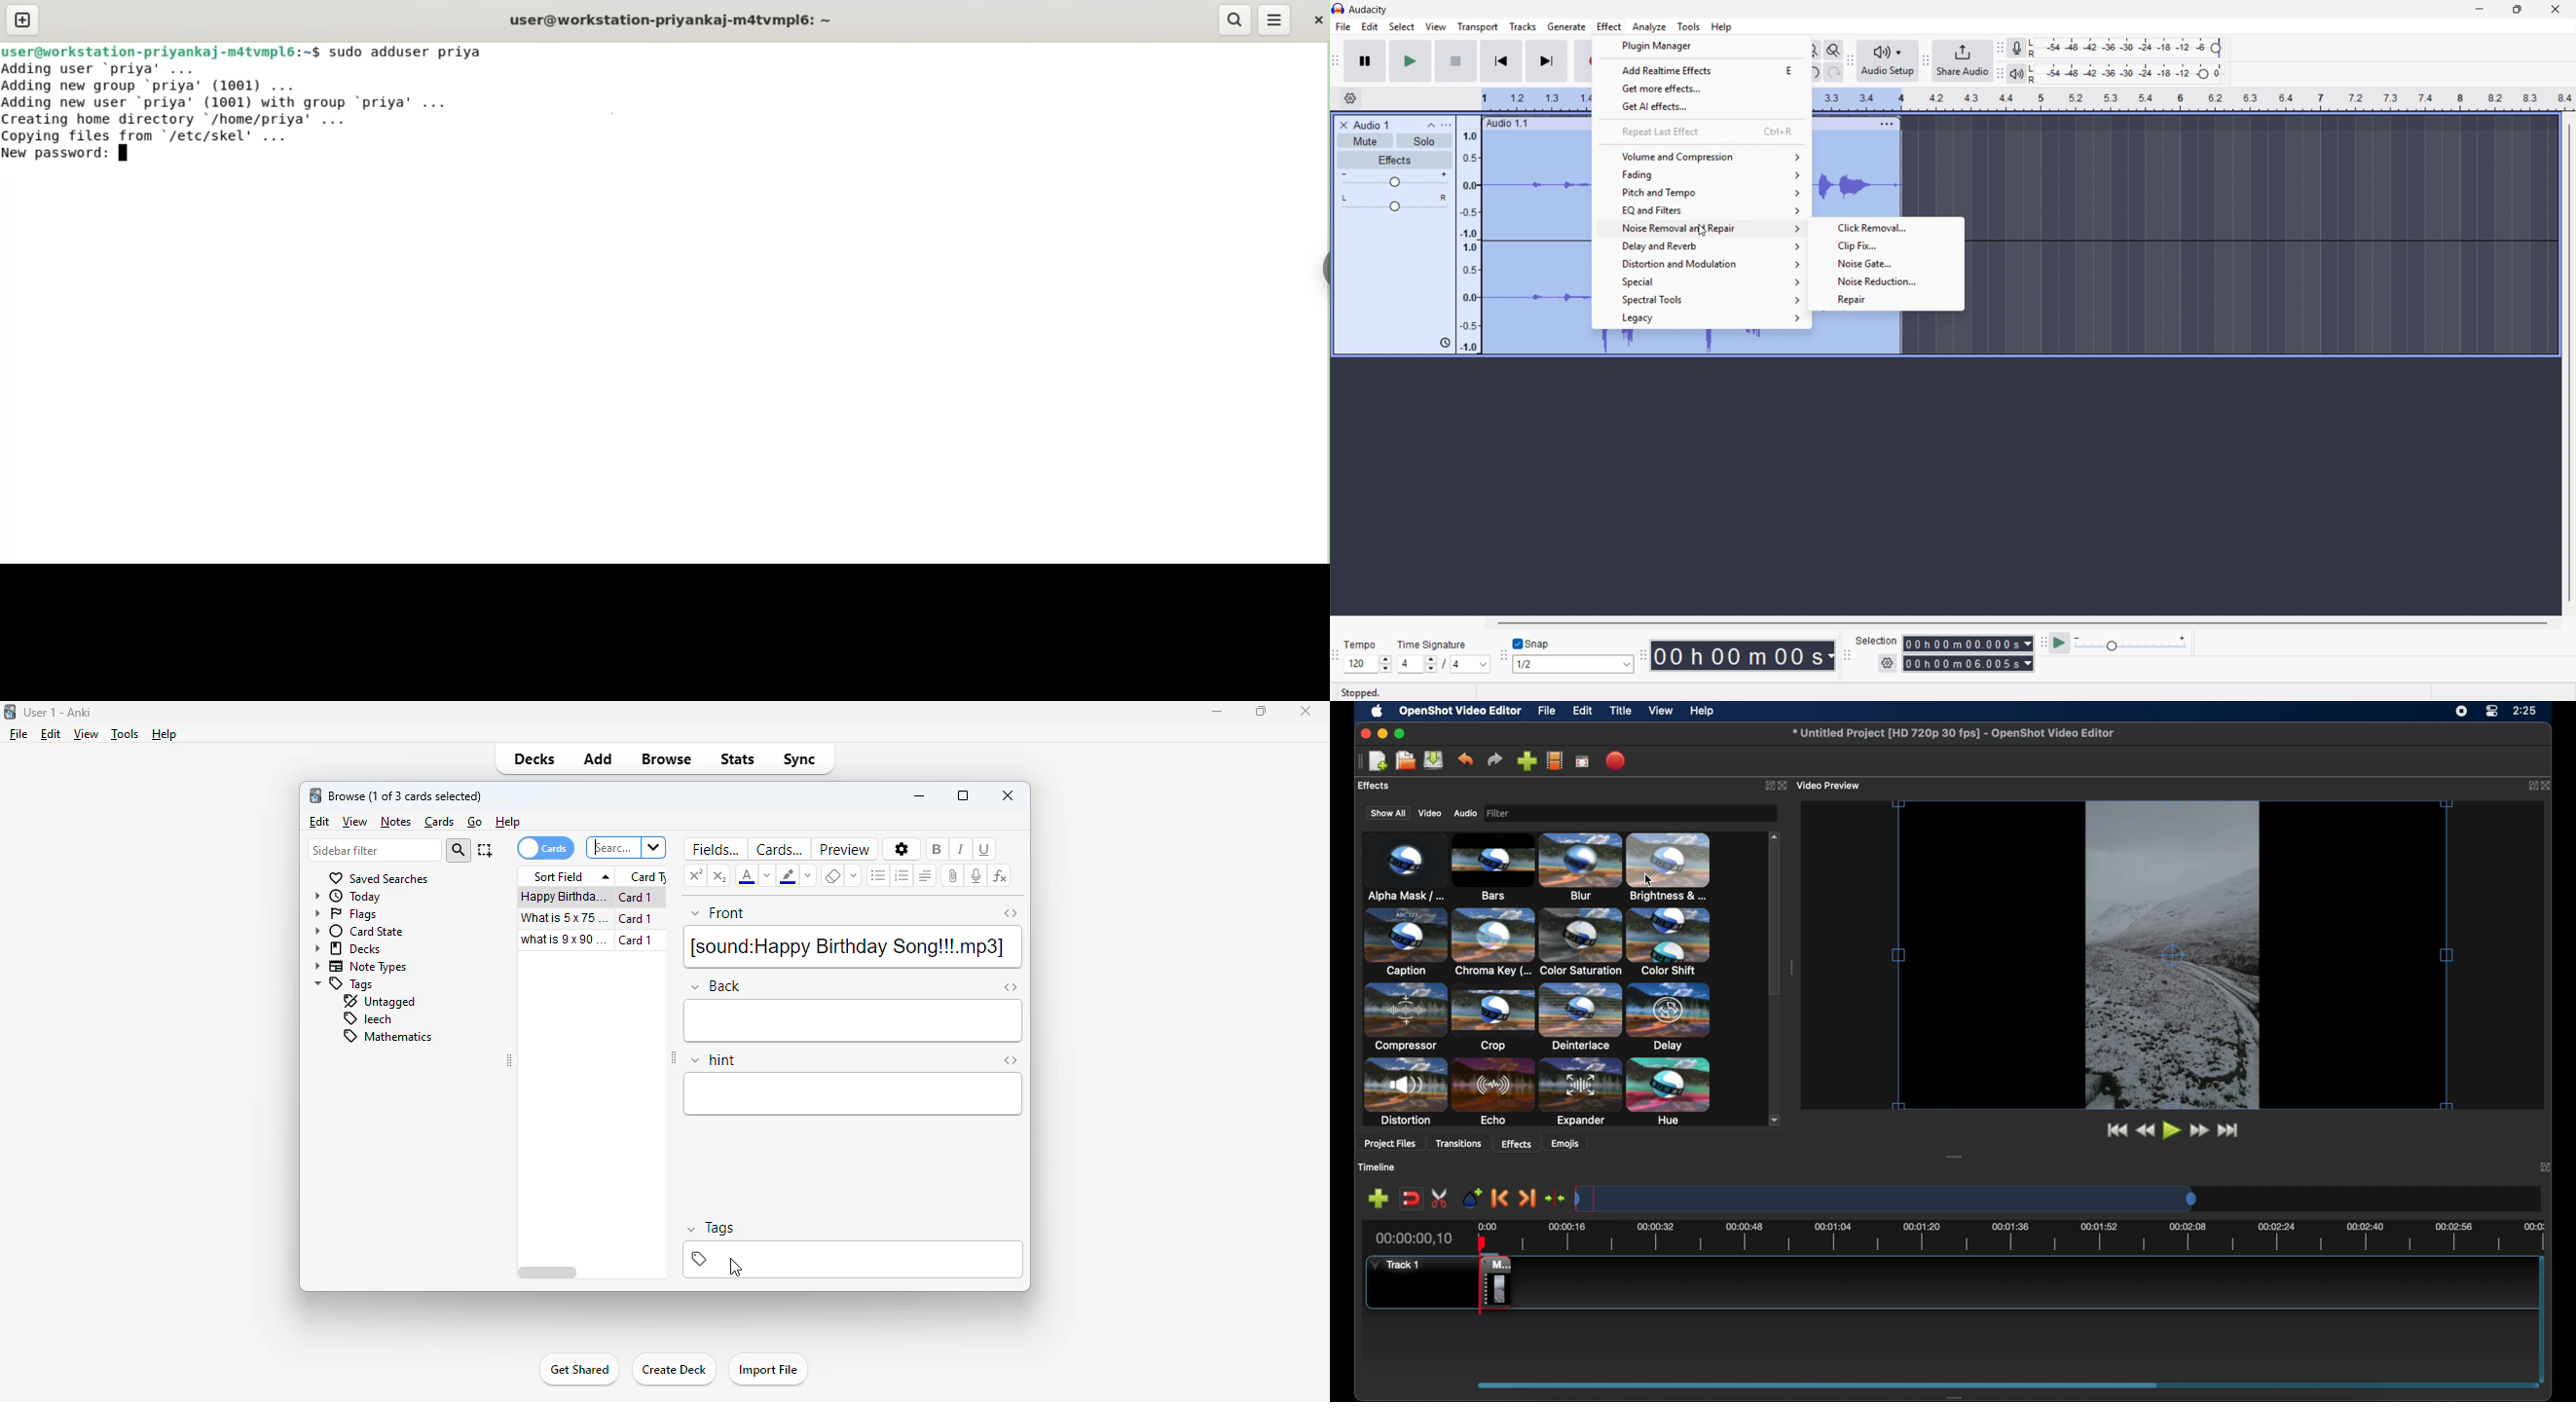  Describe the element at coordinates (125, 735) in the screenshot. I see `tools` at that location.